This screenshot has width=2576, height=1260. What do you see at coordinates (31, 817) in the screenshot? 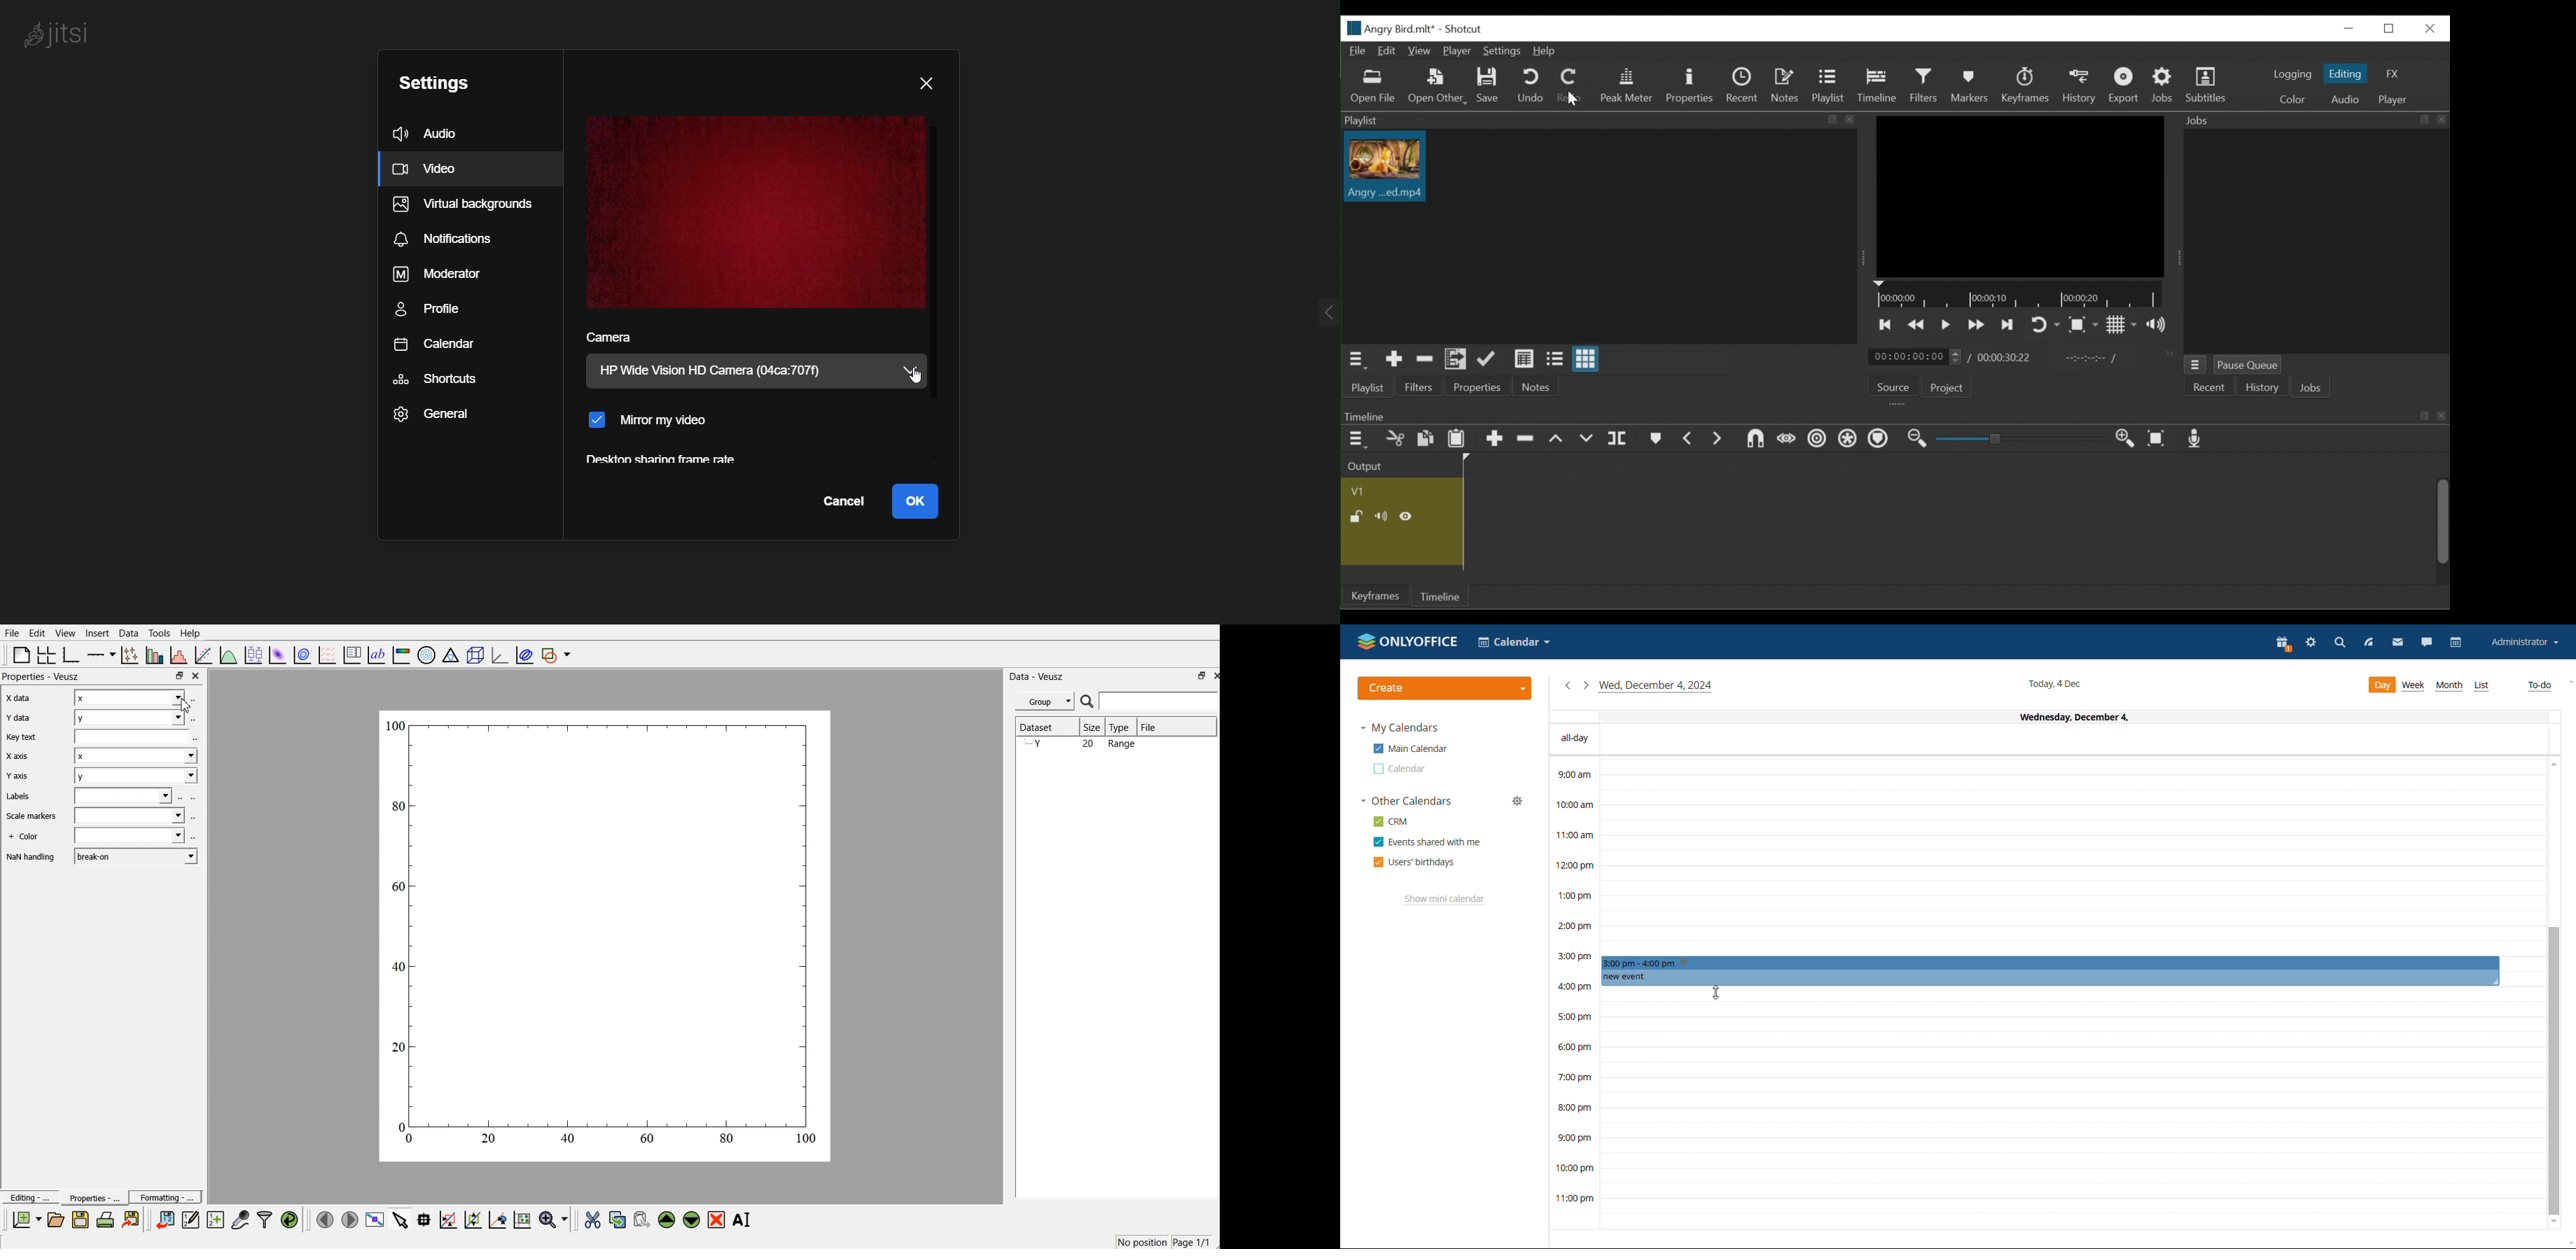
I see `| Scale markers` at bounding box center [31, 817].